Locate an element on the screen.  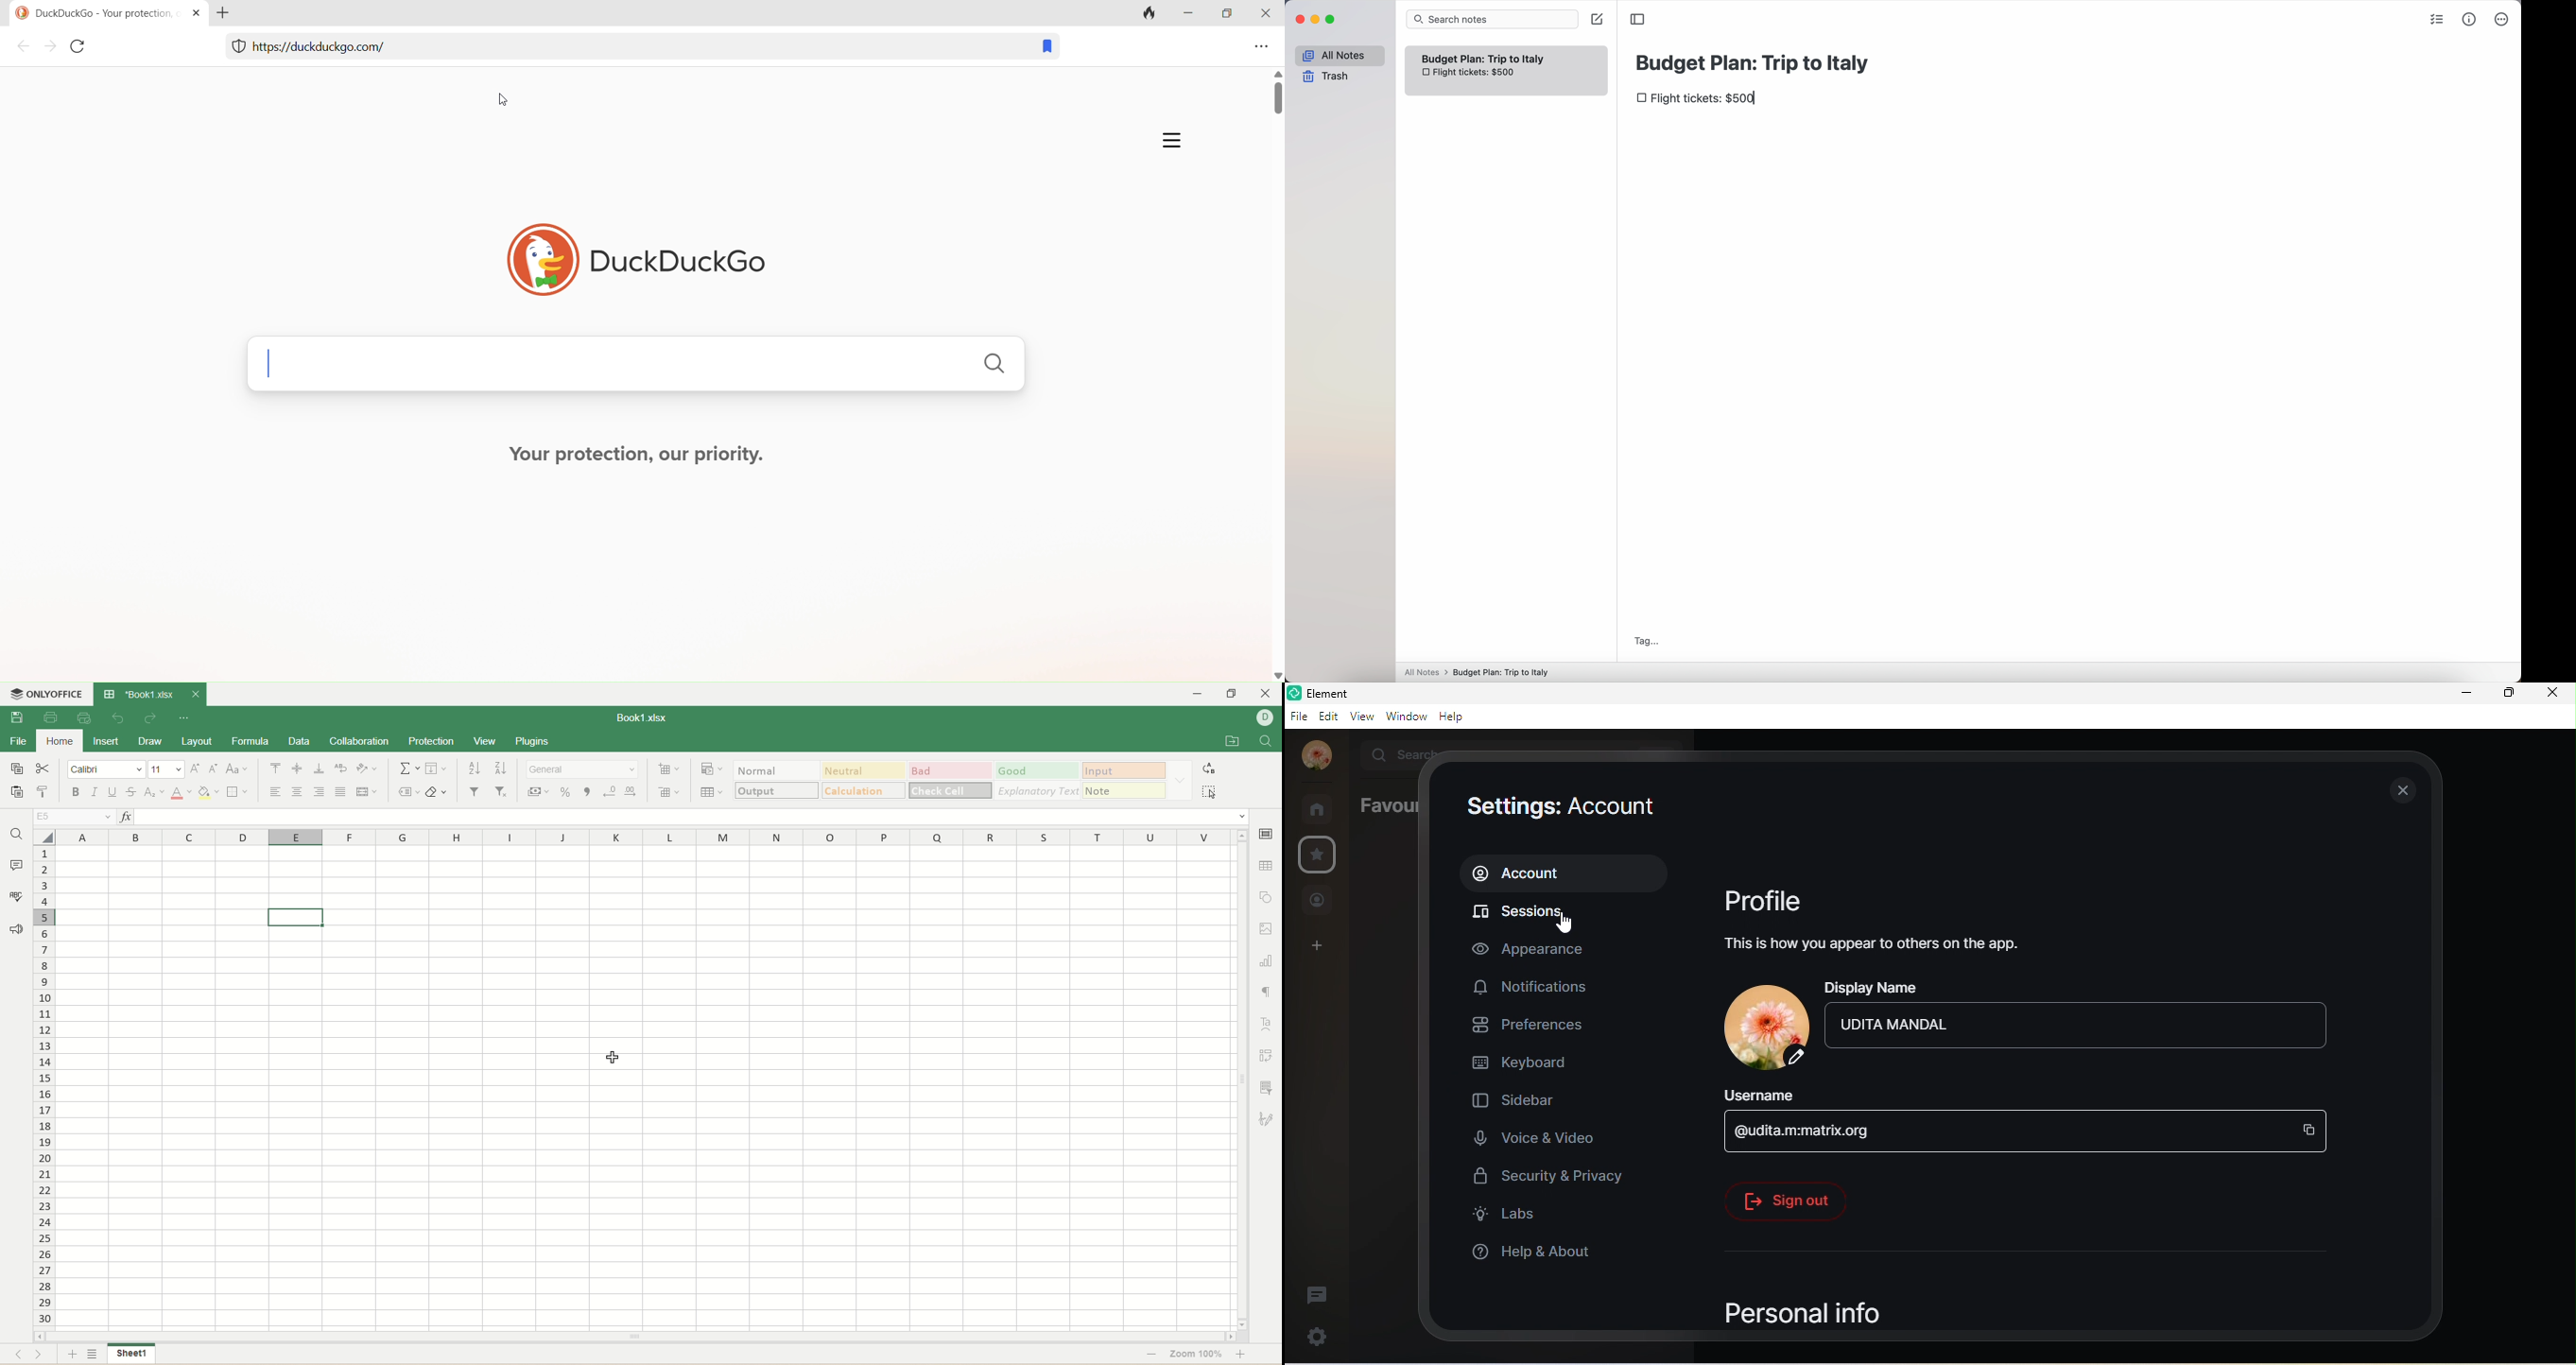
profile is located at coordinates (1767, 903).